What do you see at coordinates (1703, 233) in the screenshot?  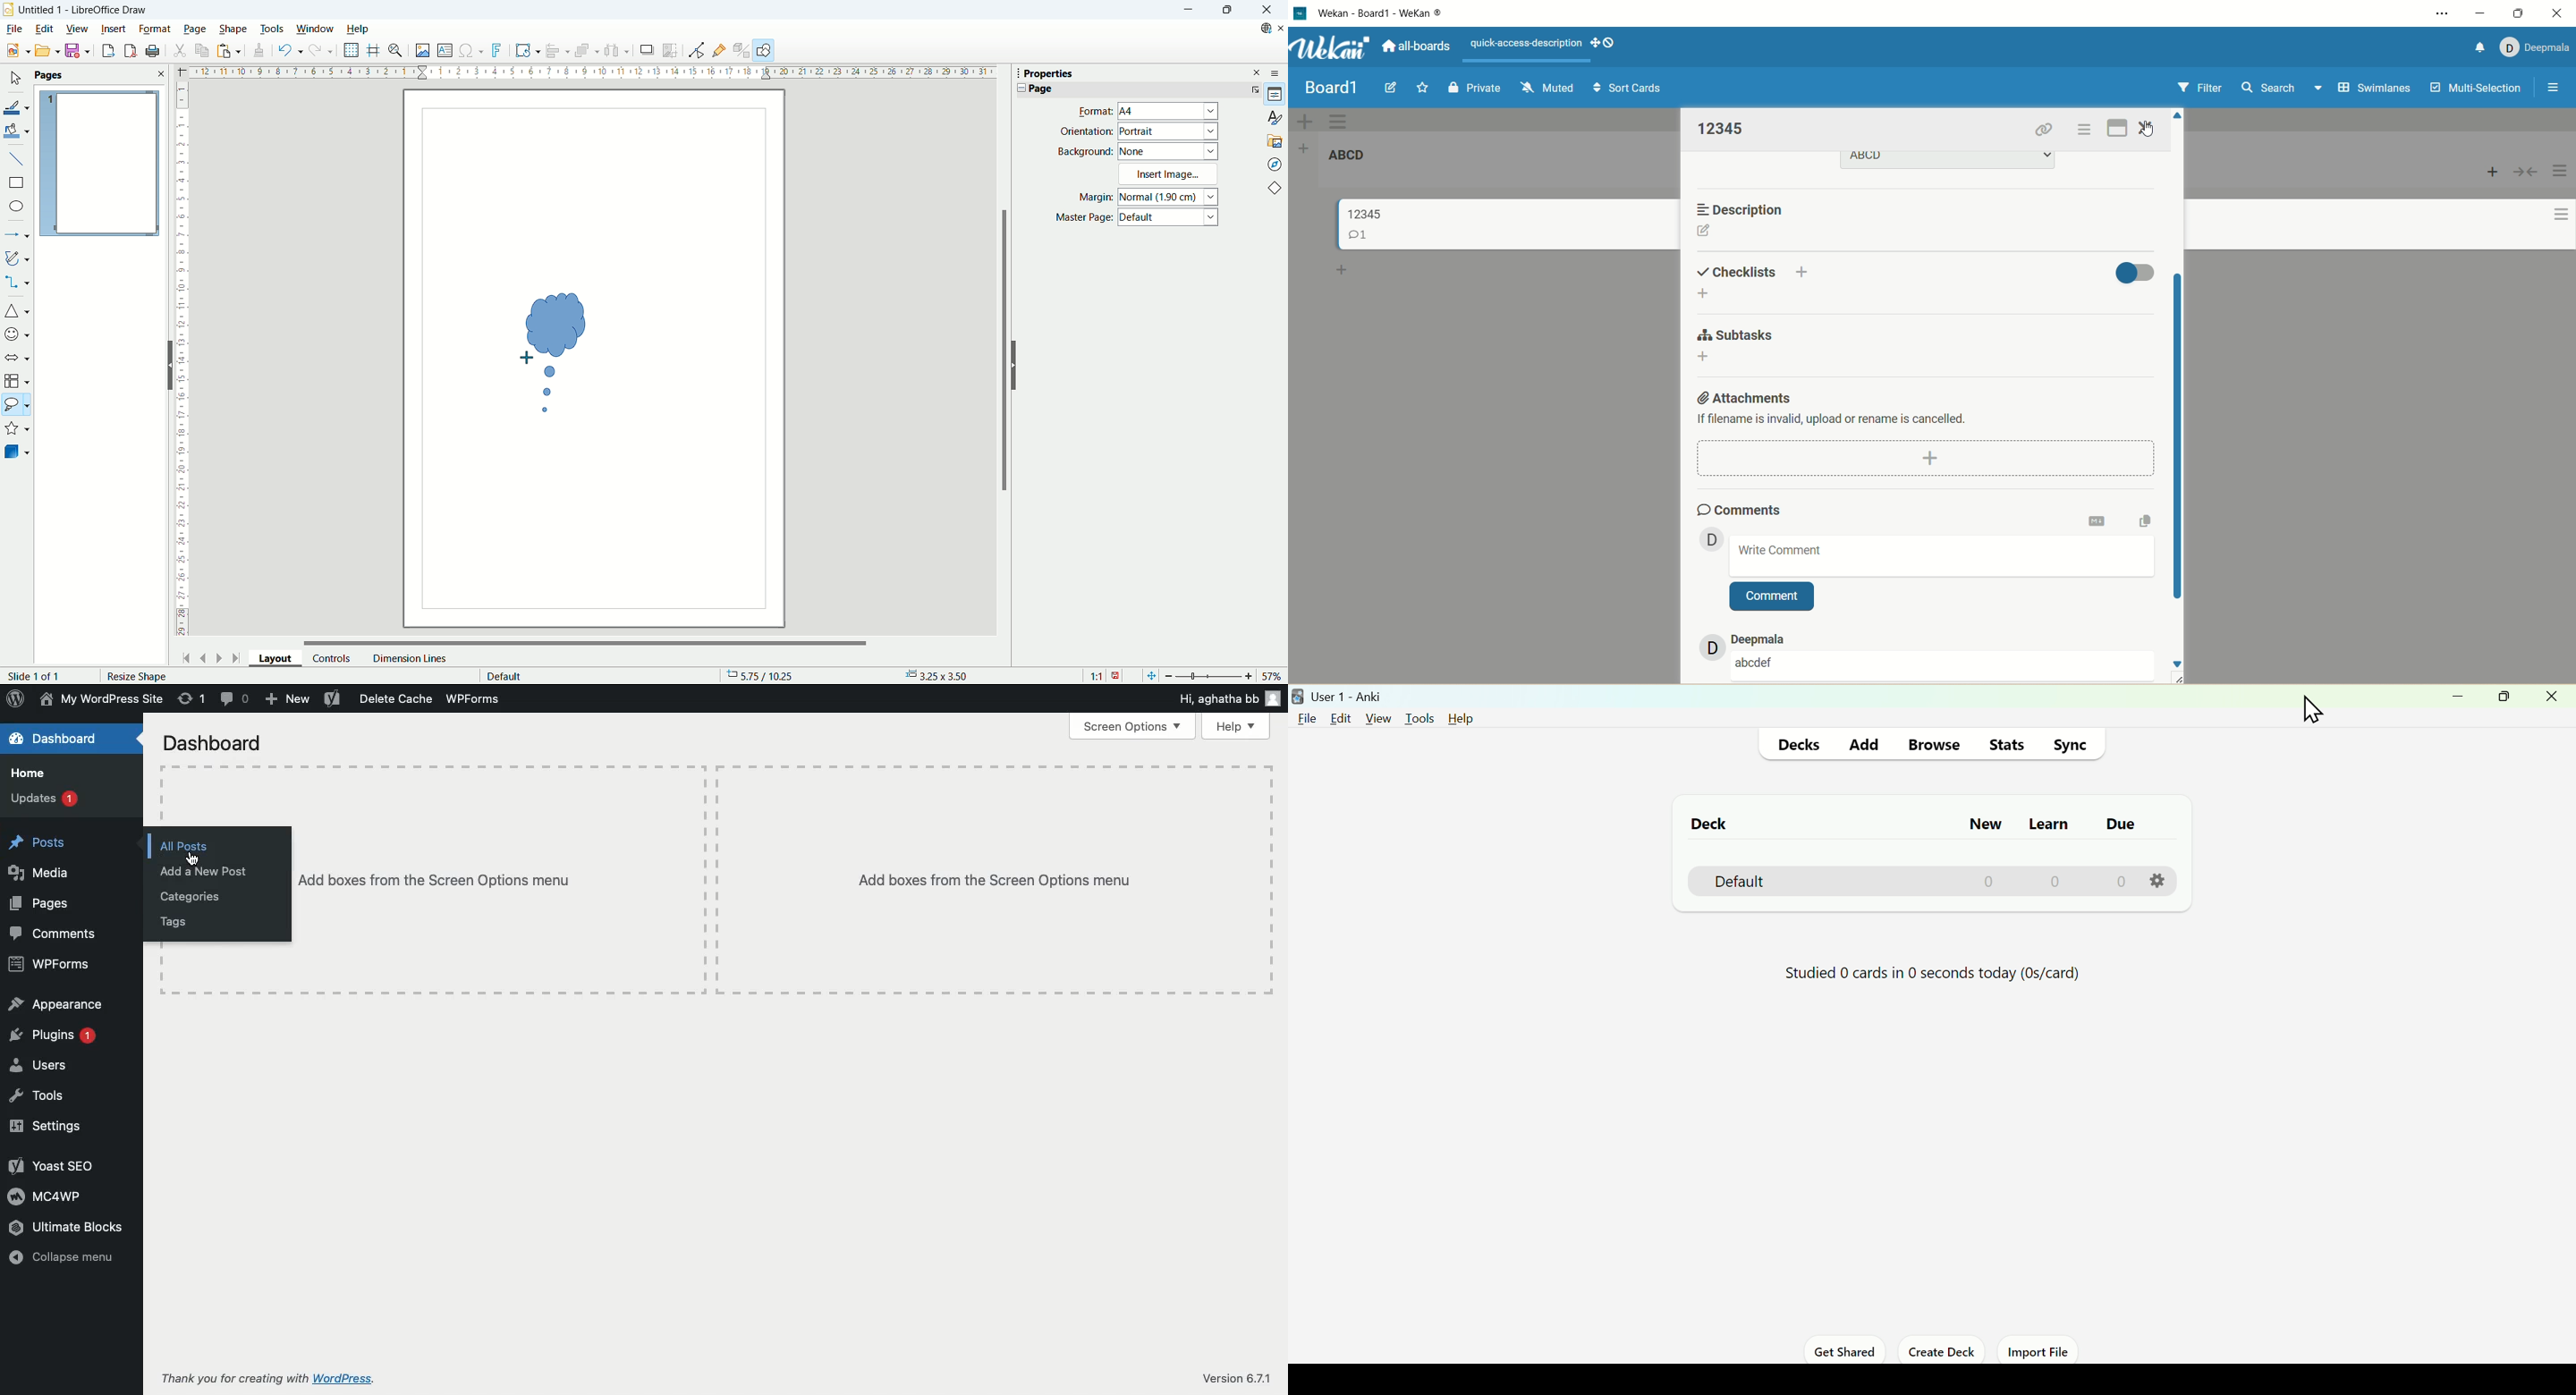 I see `edit` at bounding box center [1703, 233].